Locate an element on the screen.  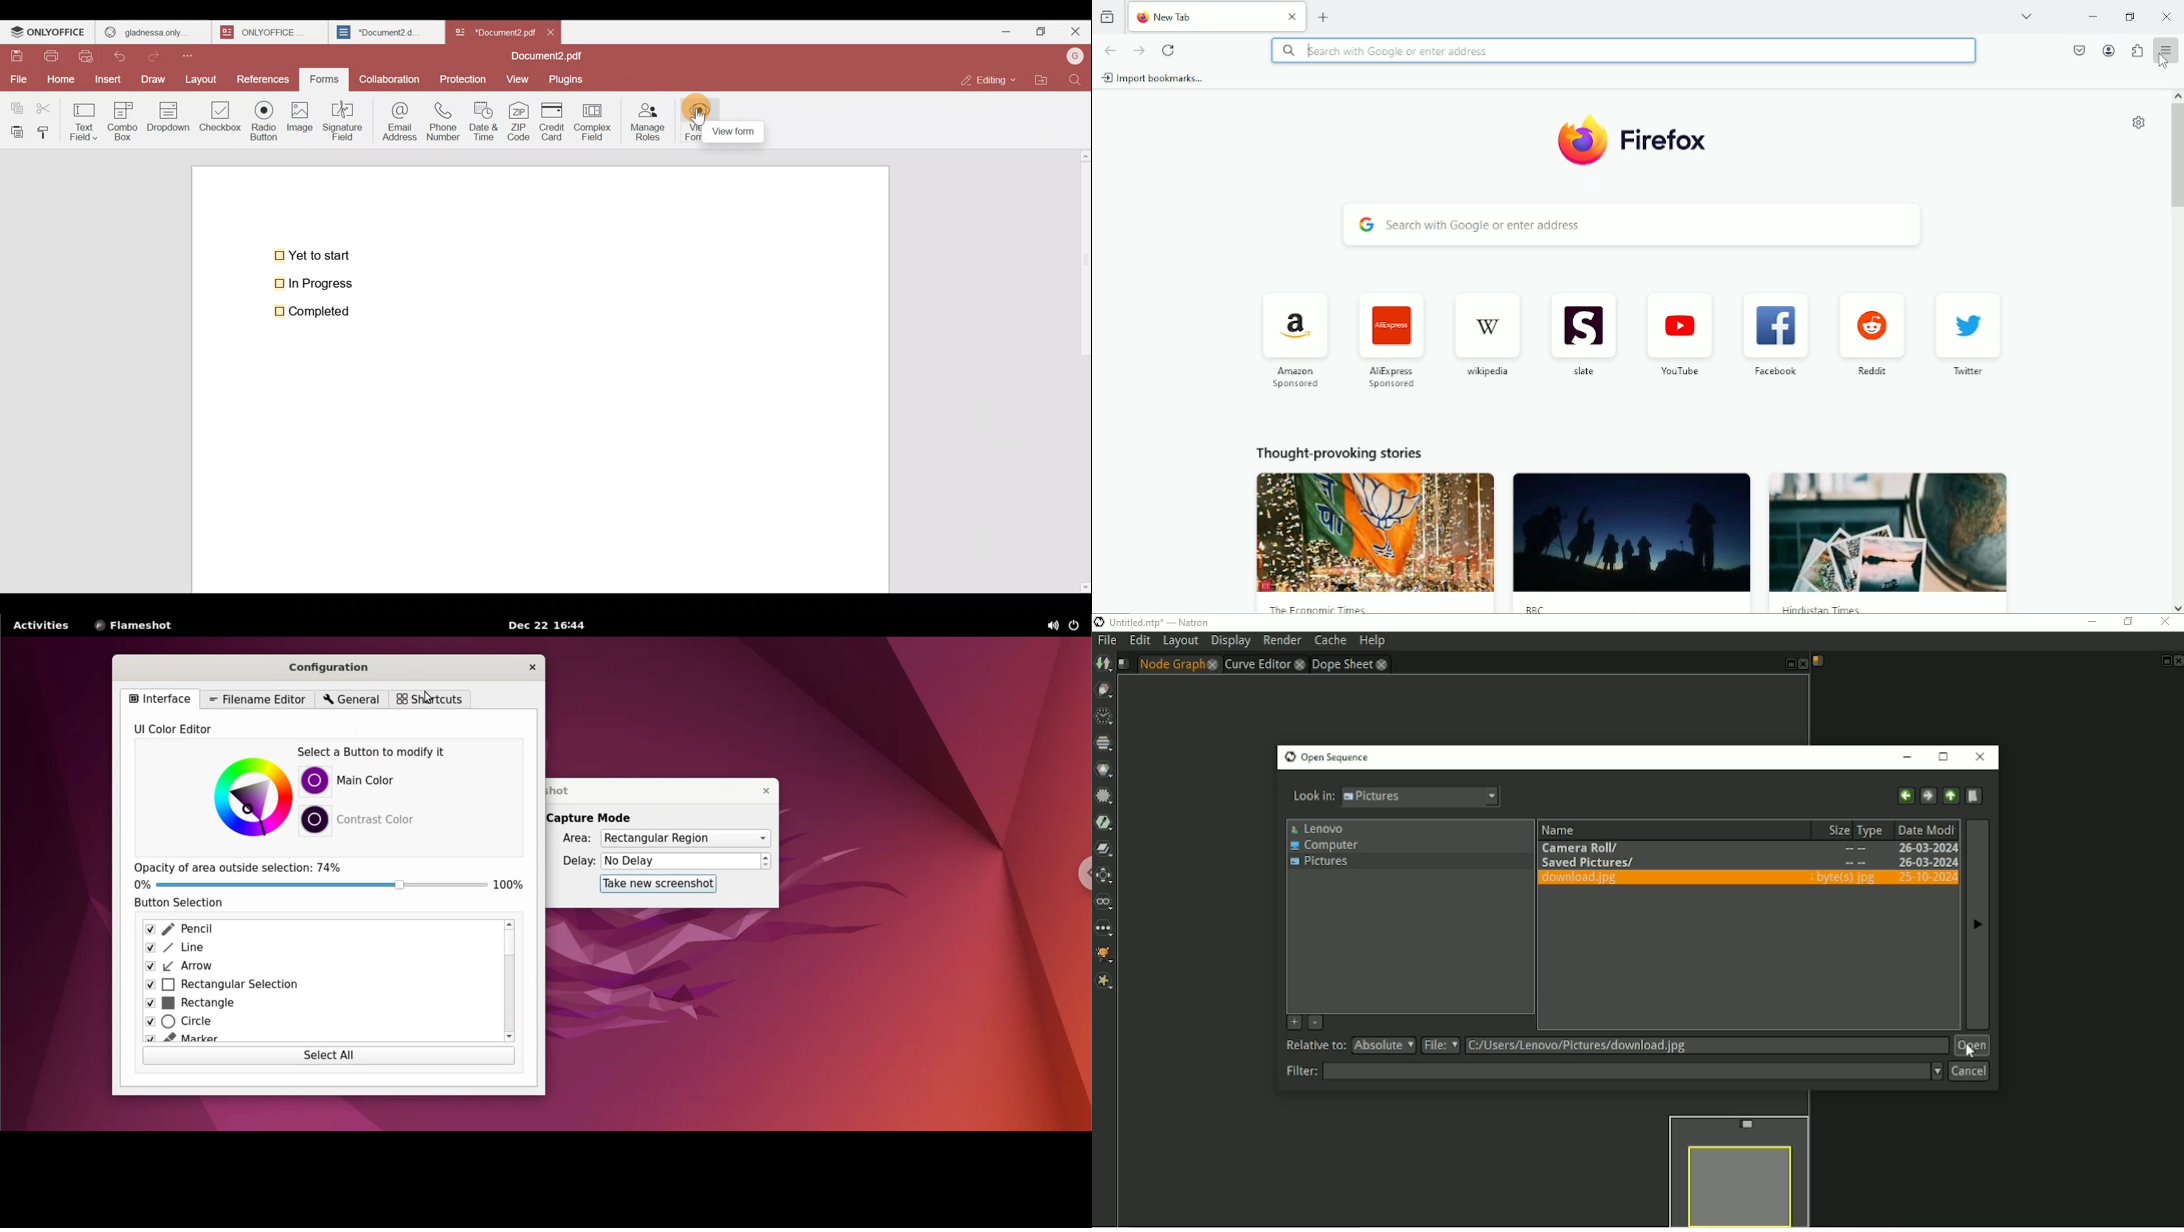
import bookmarks is located at coordinates (1154, 78).